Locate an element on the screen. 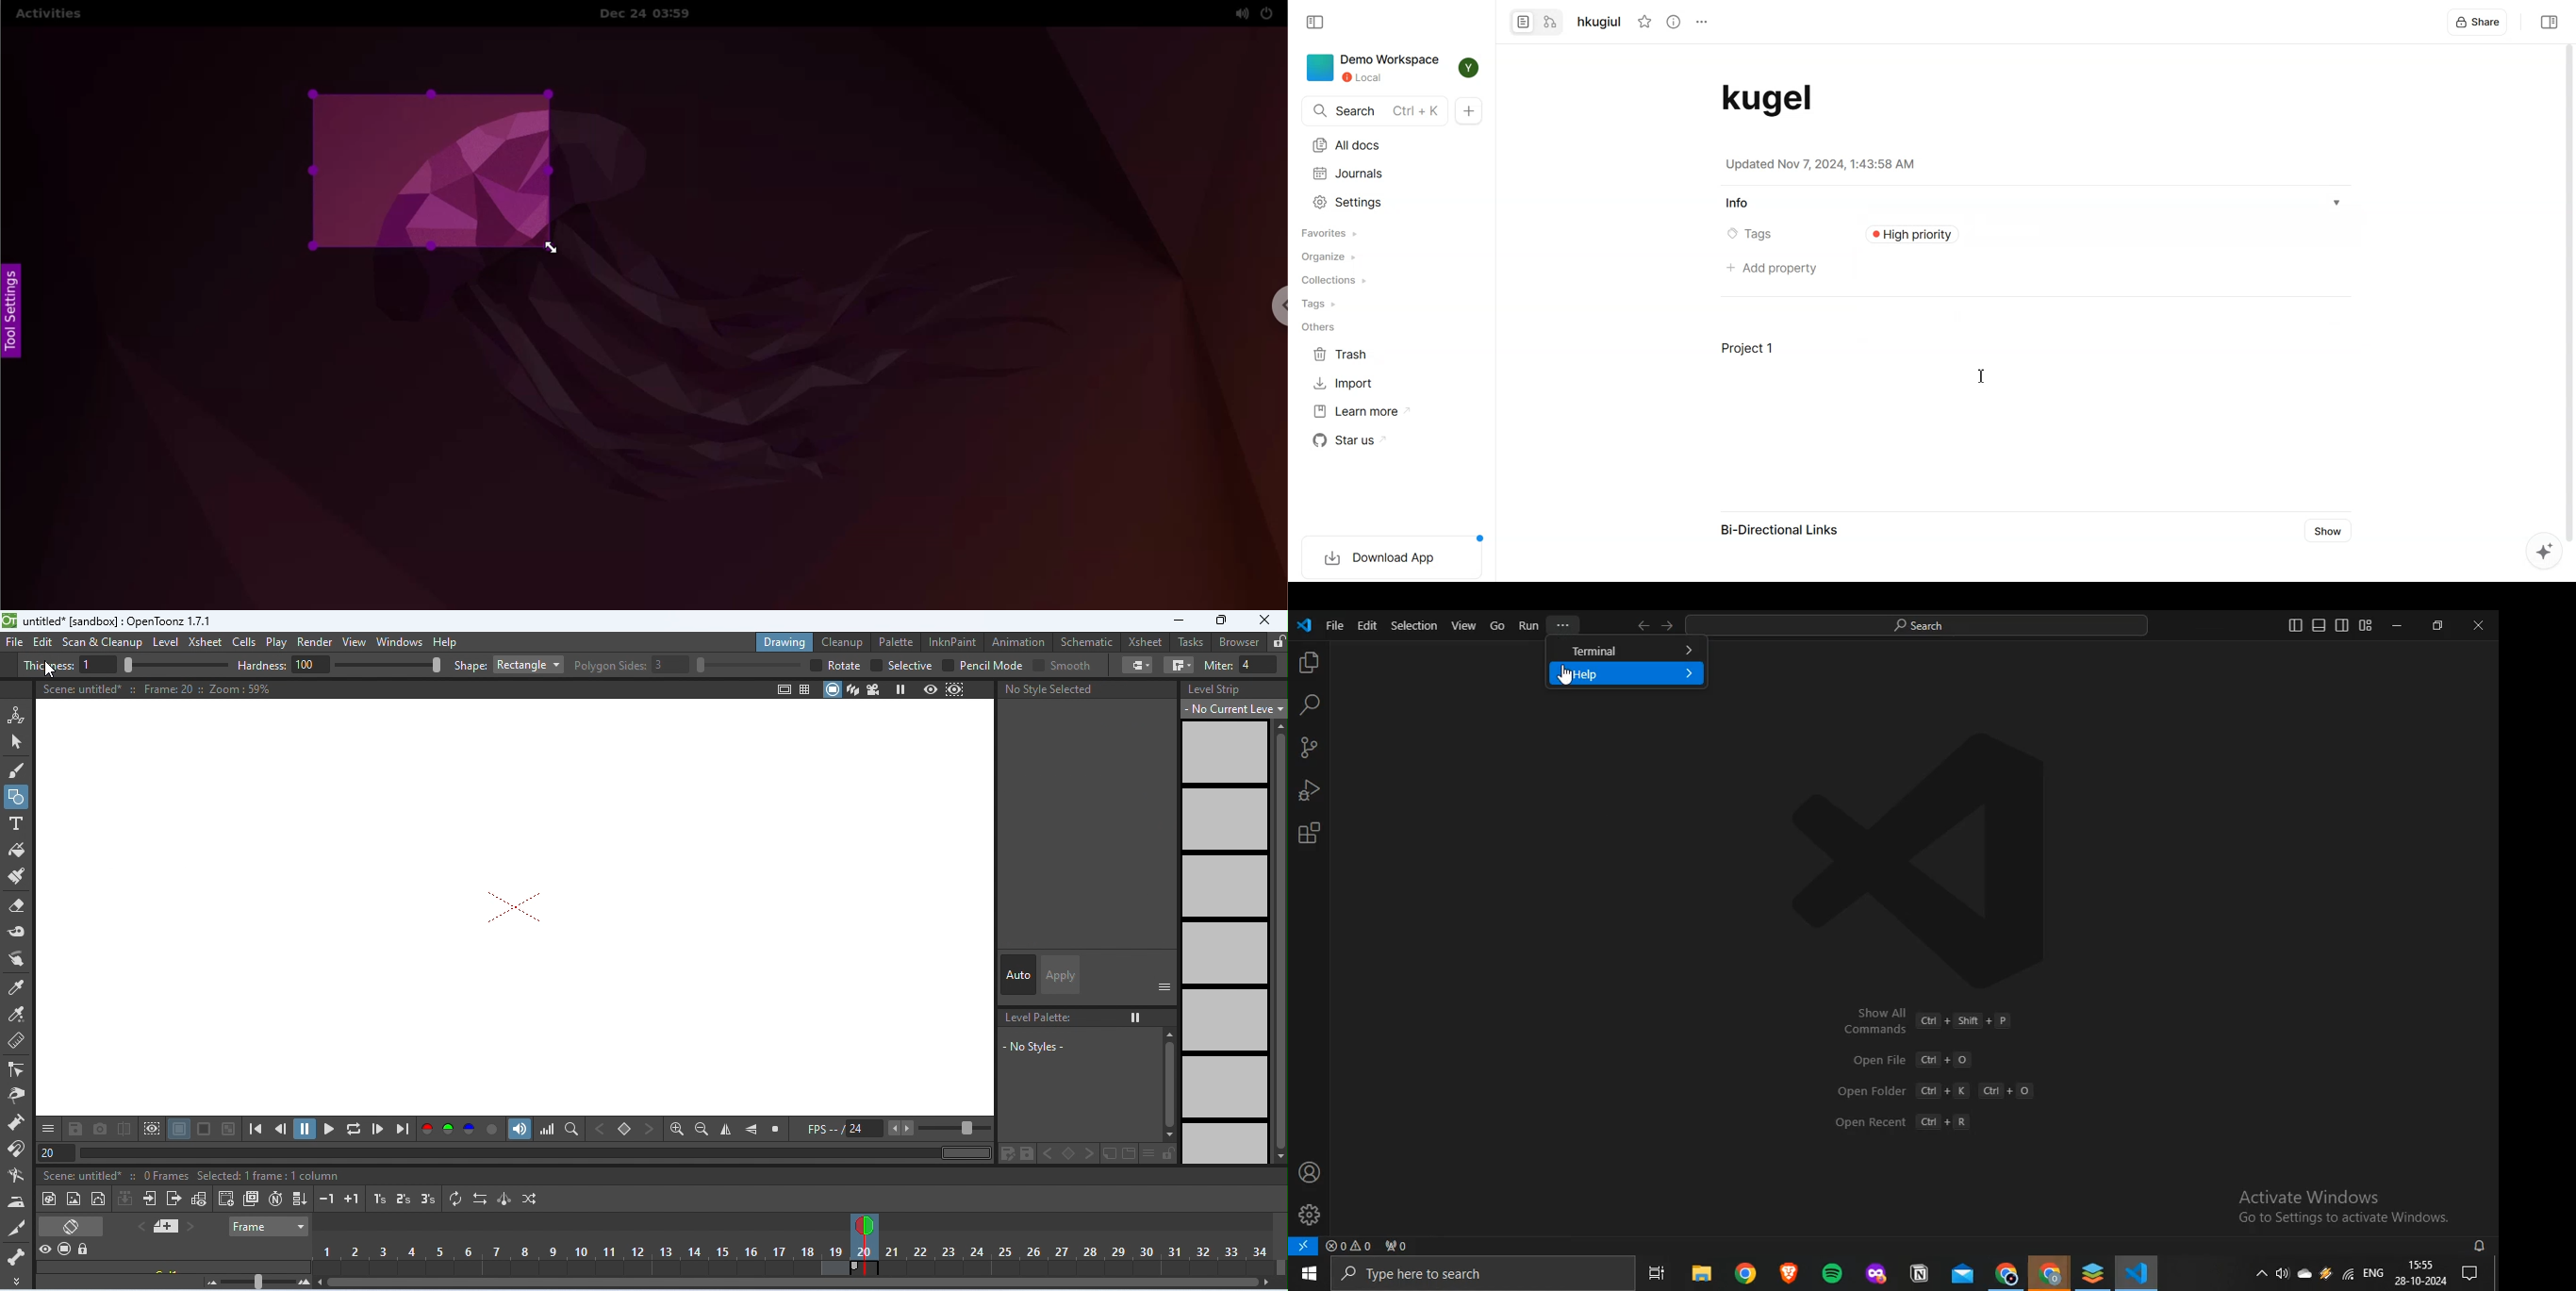 Image resolution: width=2576 pixels, height=1316 pixels. Tags is located at coordinates (1321, 305).